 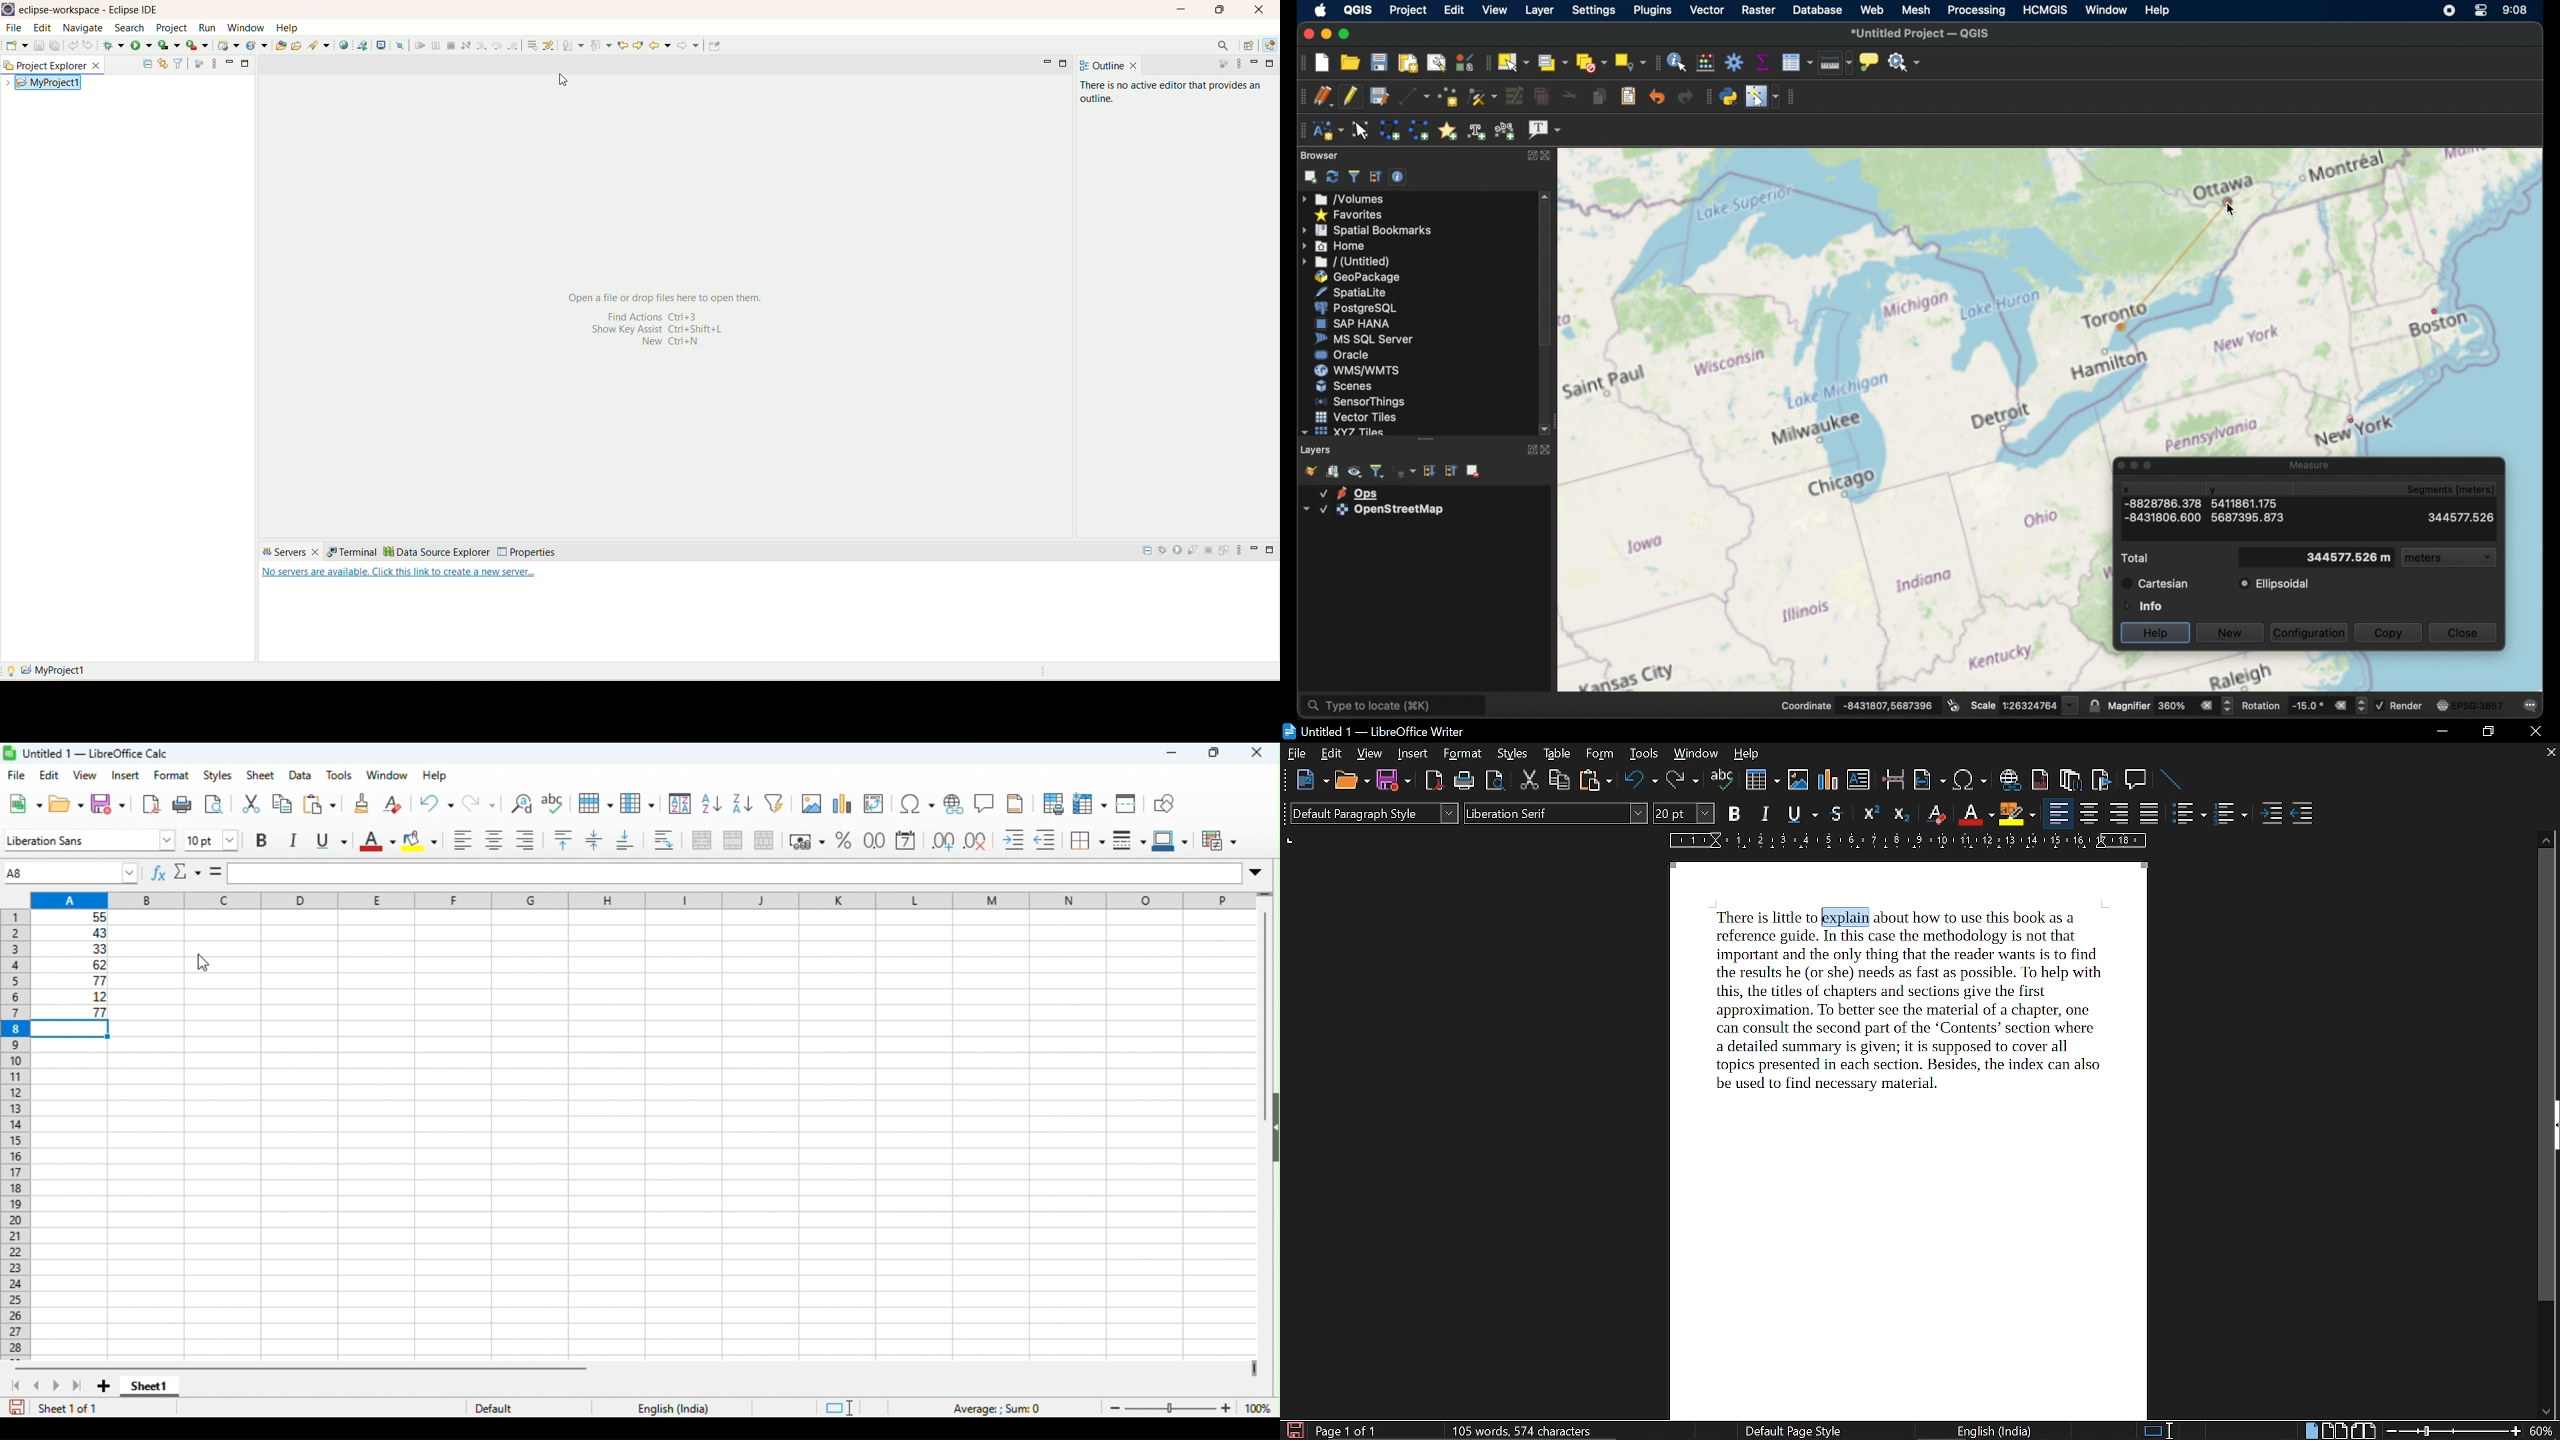 What do you see at coordinates (1998, 1430) in the screenshot?
I see `English (India)` at bounding box center [1998, 1430].